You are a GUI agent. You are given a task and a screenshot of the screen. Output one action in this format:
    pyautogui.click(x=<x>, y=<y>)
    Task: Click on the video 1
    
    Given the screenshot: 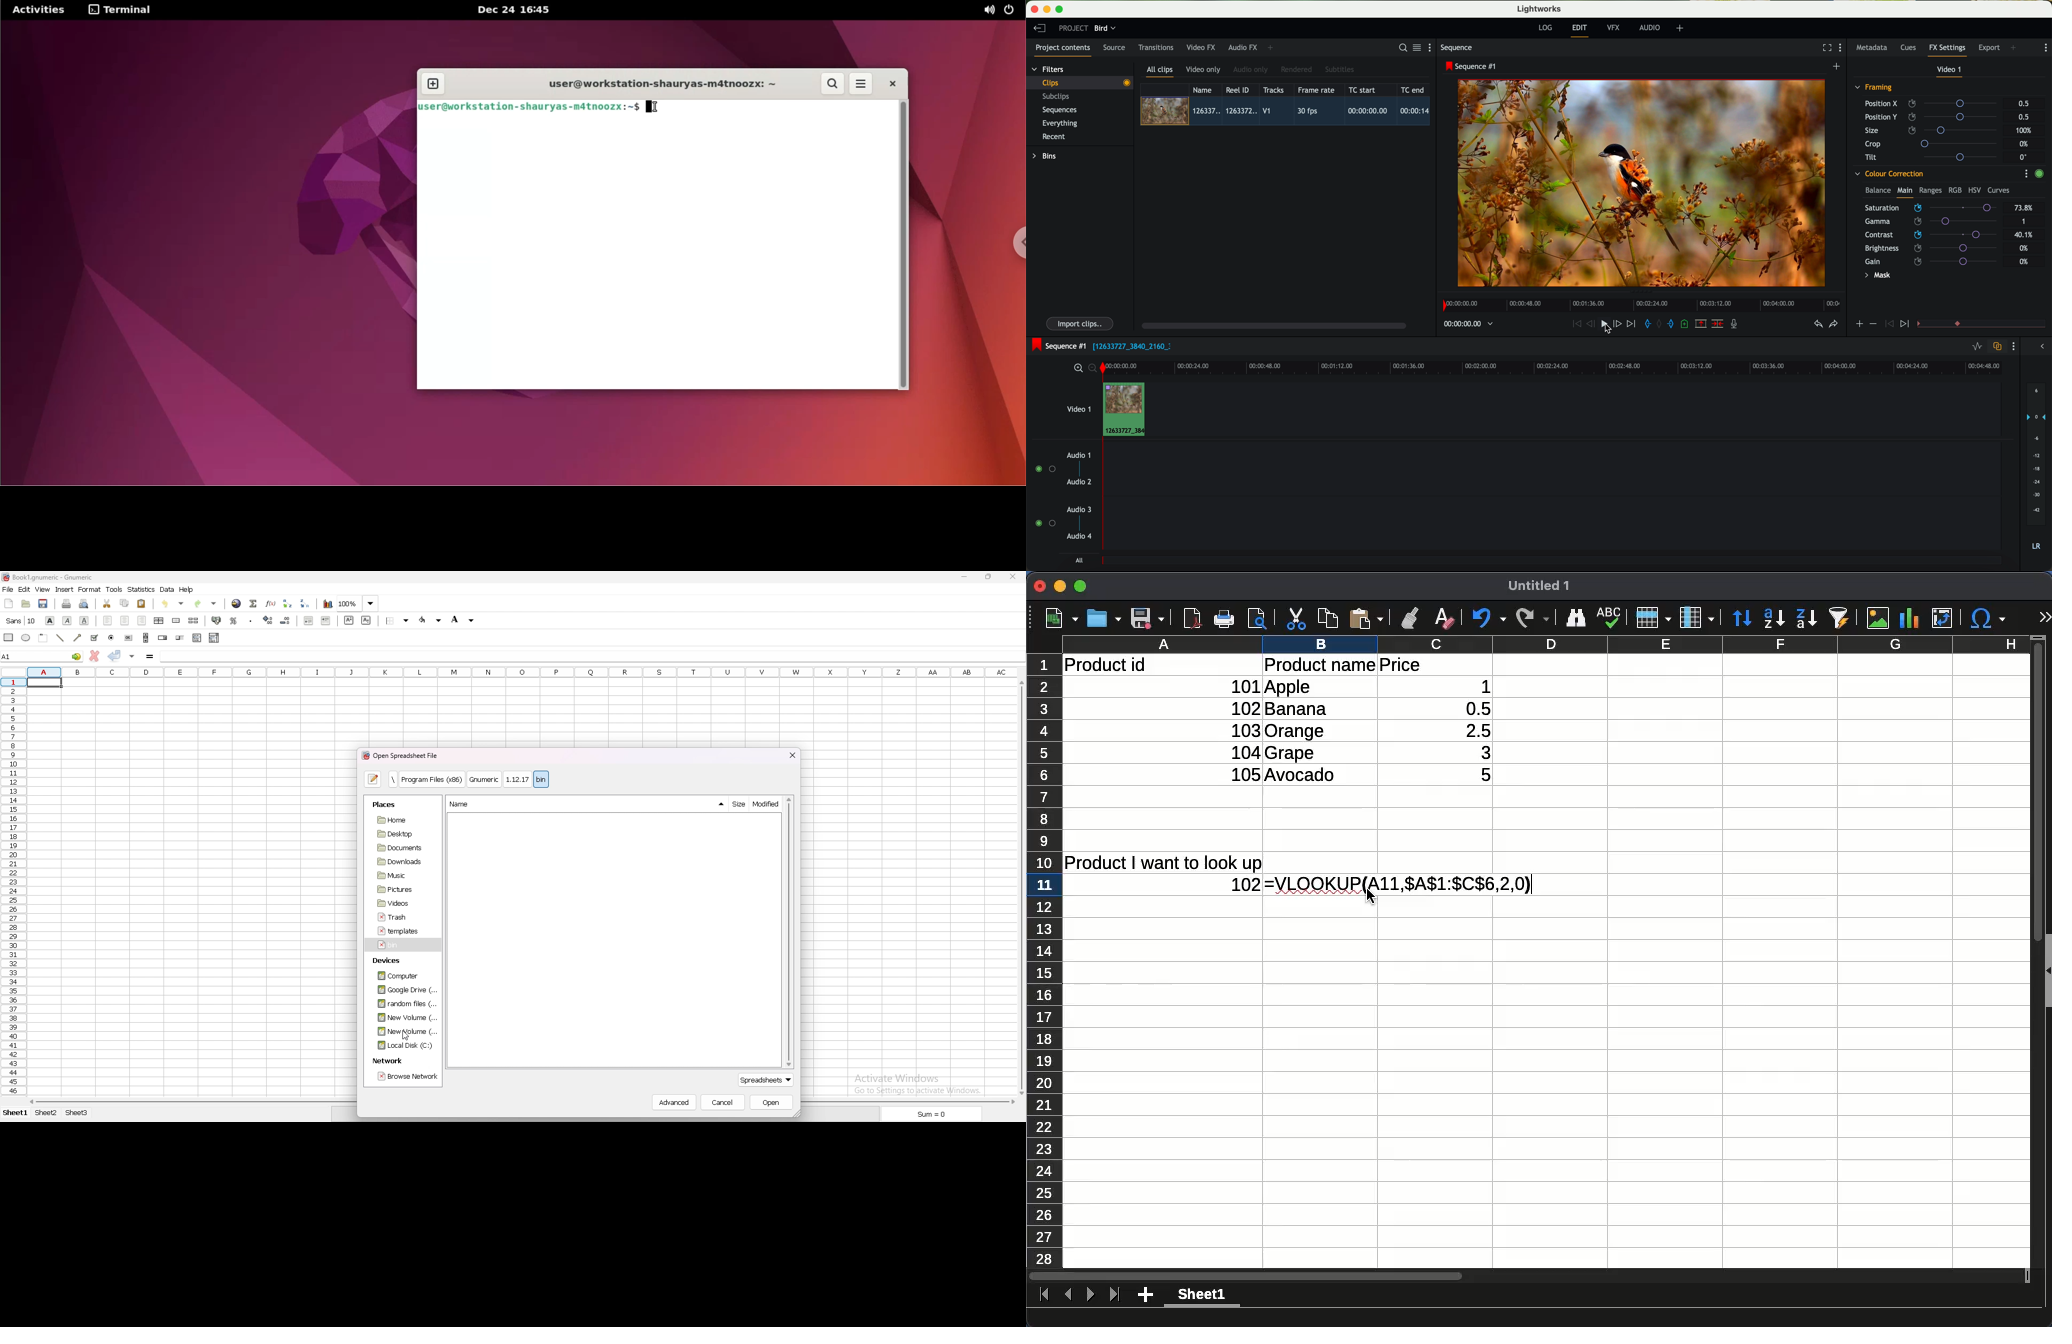 What is the action you would take?
    pyautogui.click(x=1950, y=71)
    